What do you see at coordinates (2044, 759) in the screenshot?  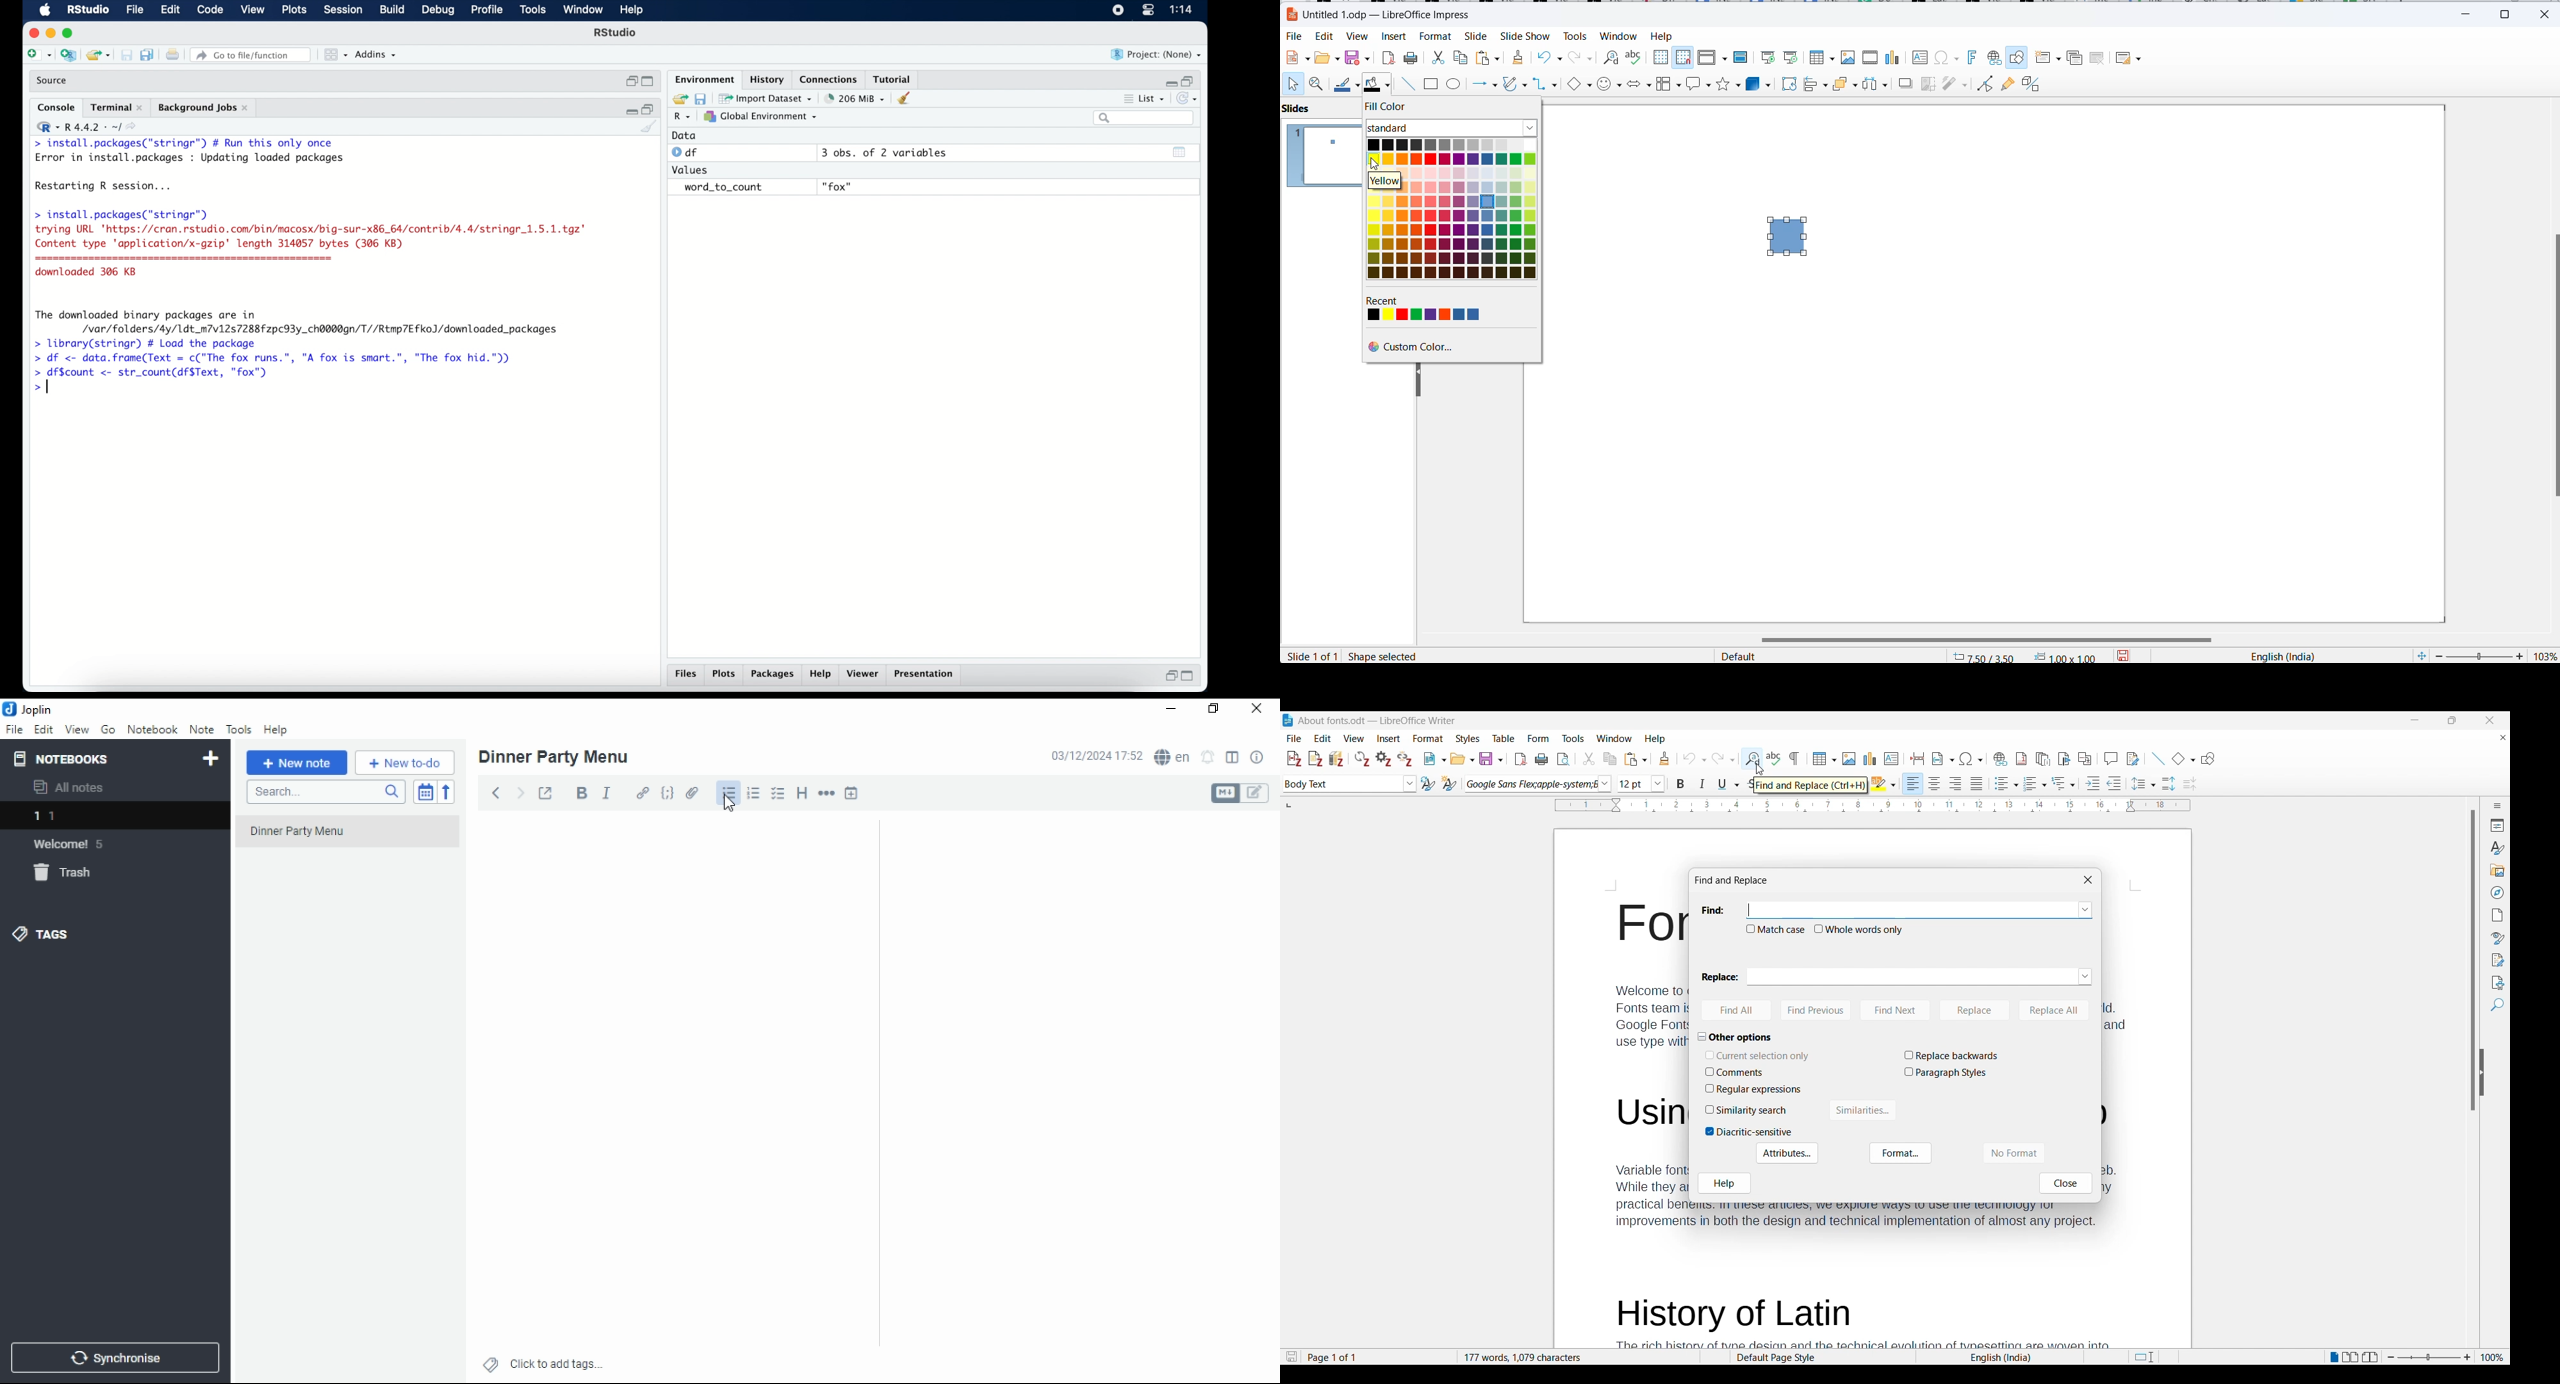 I see `Insert endnote` at bounding box center [2044, 759].